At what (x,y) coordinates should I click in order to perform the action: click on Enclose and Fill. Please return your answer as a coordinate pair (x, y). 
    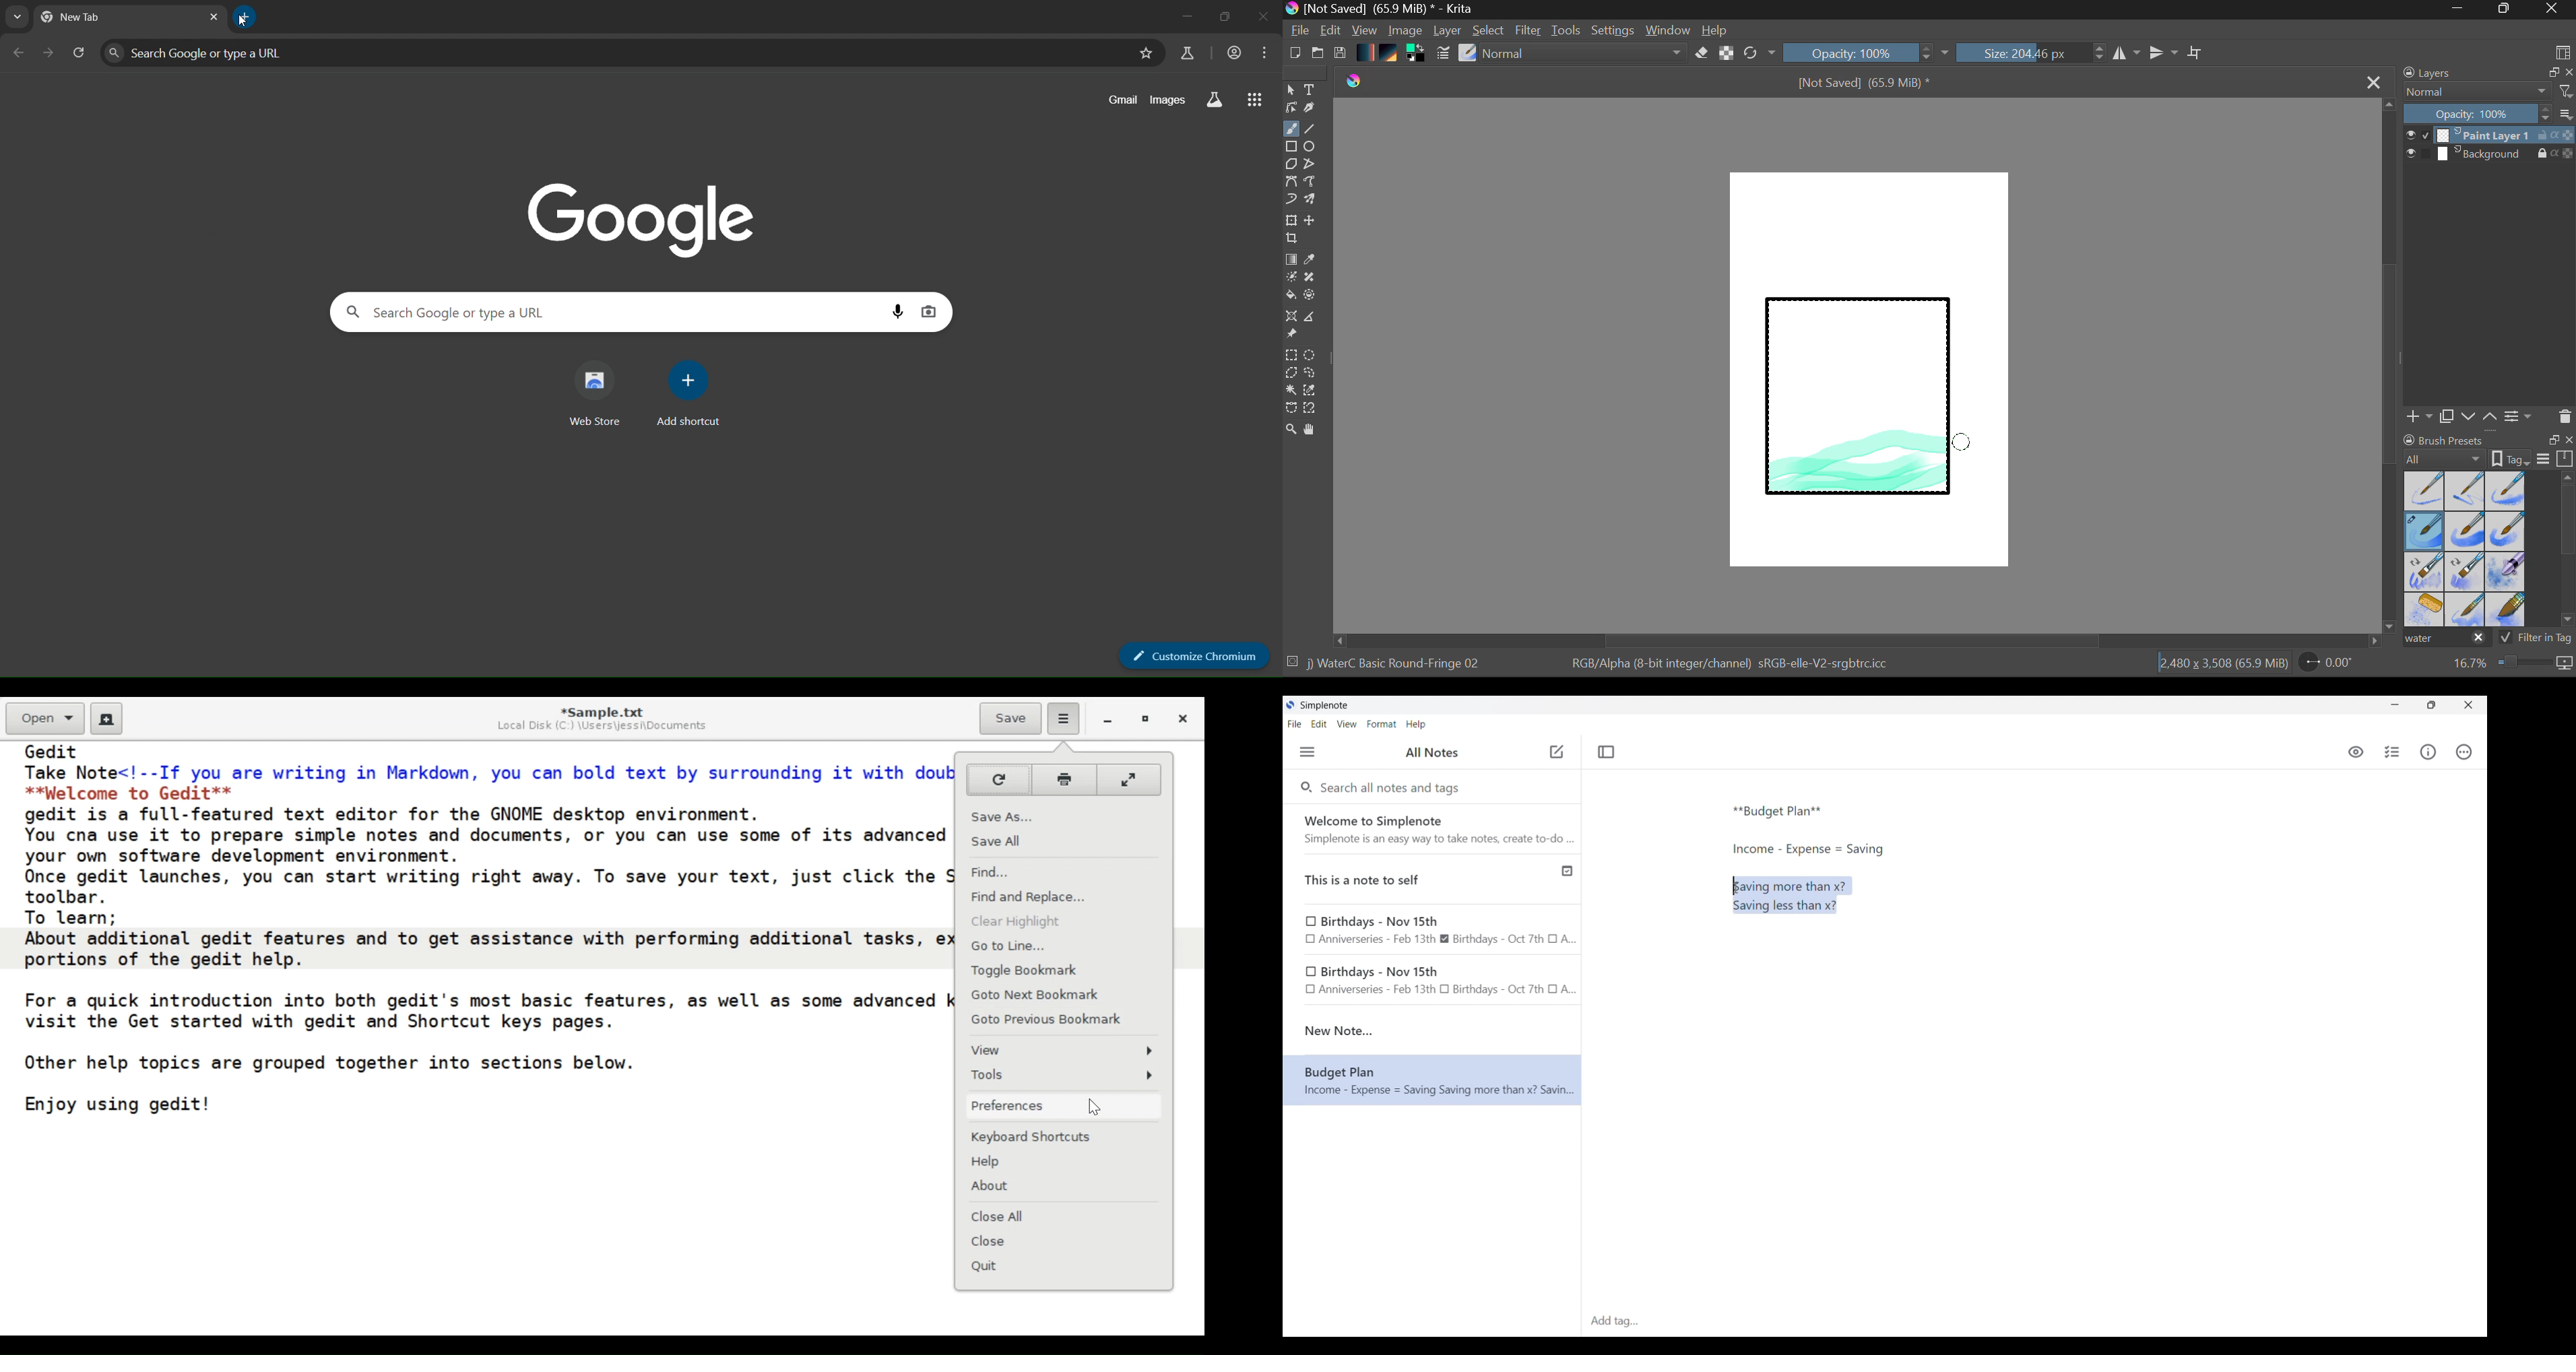
    Looking at the image, I should click on (1312, 296).